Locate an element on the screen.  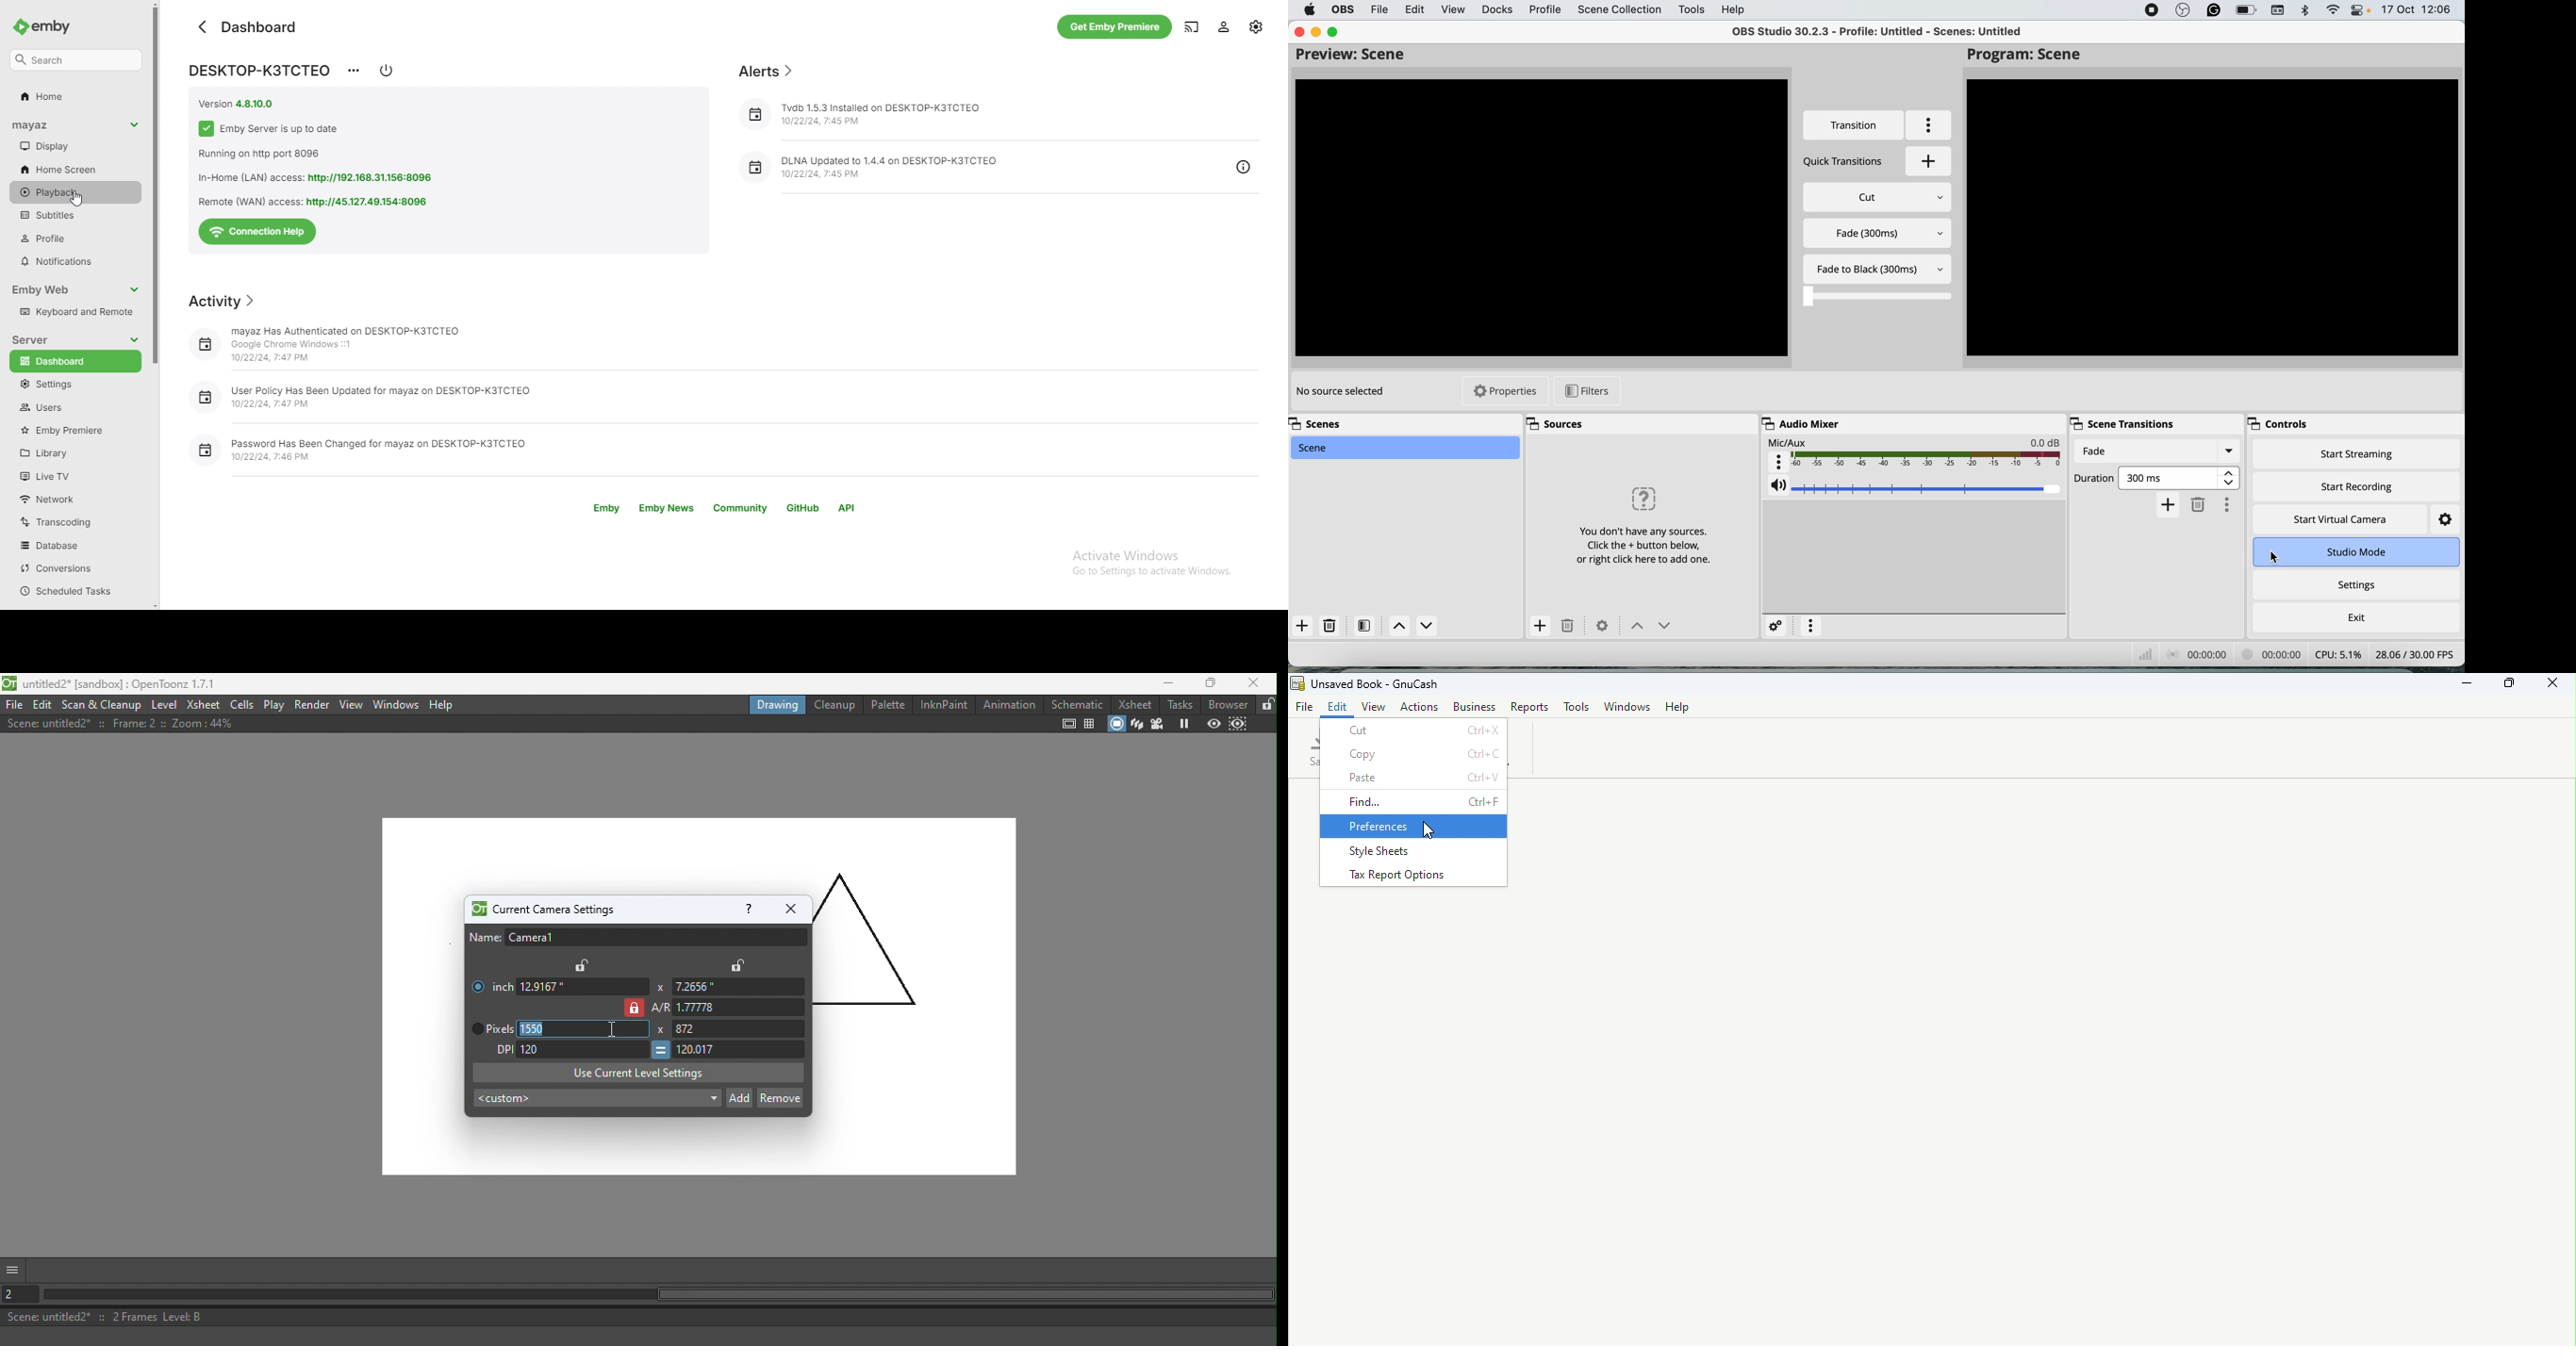
Minimize is located at coordinates (1162, 683).